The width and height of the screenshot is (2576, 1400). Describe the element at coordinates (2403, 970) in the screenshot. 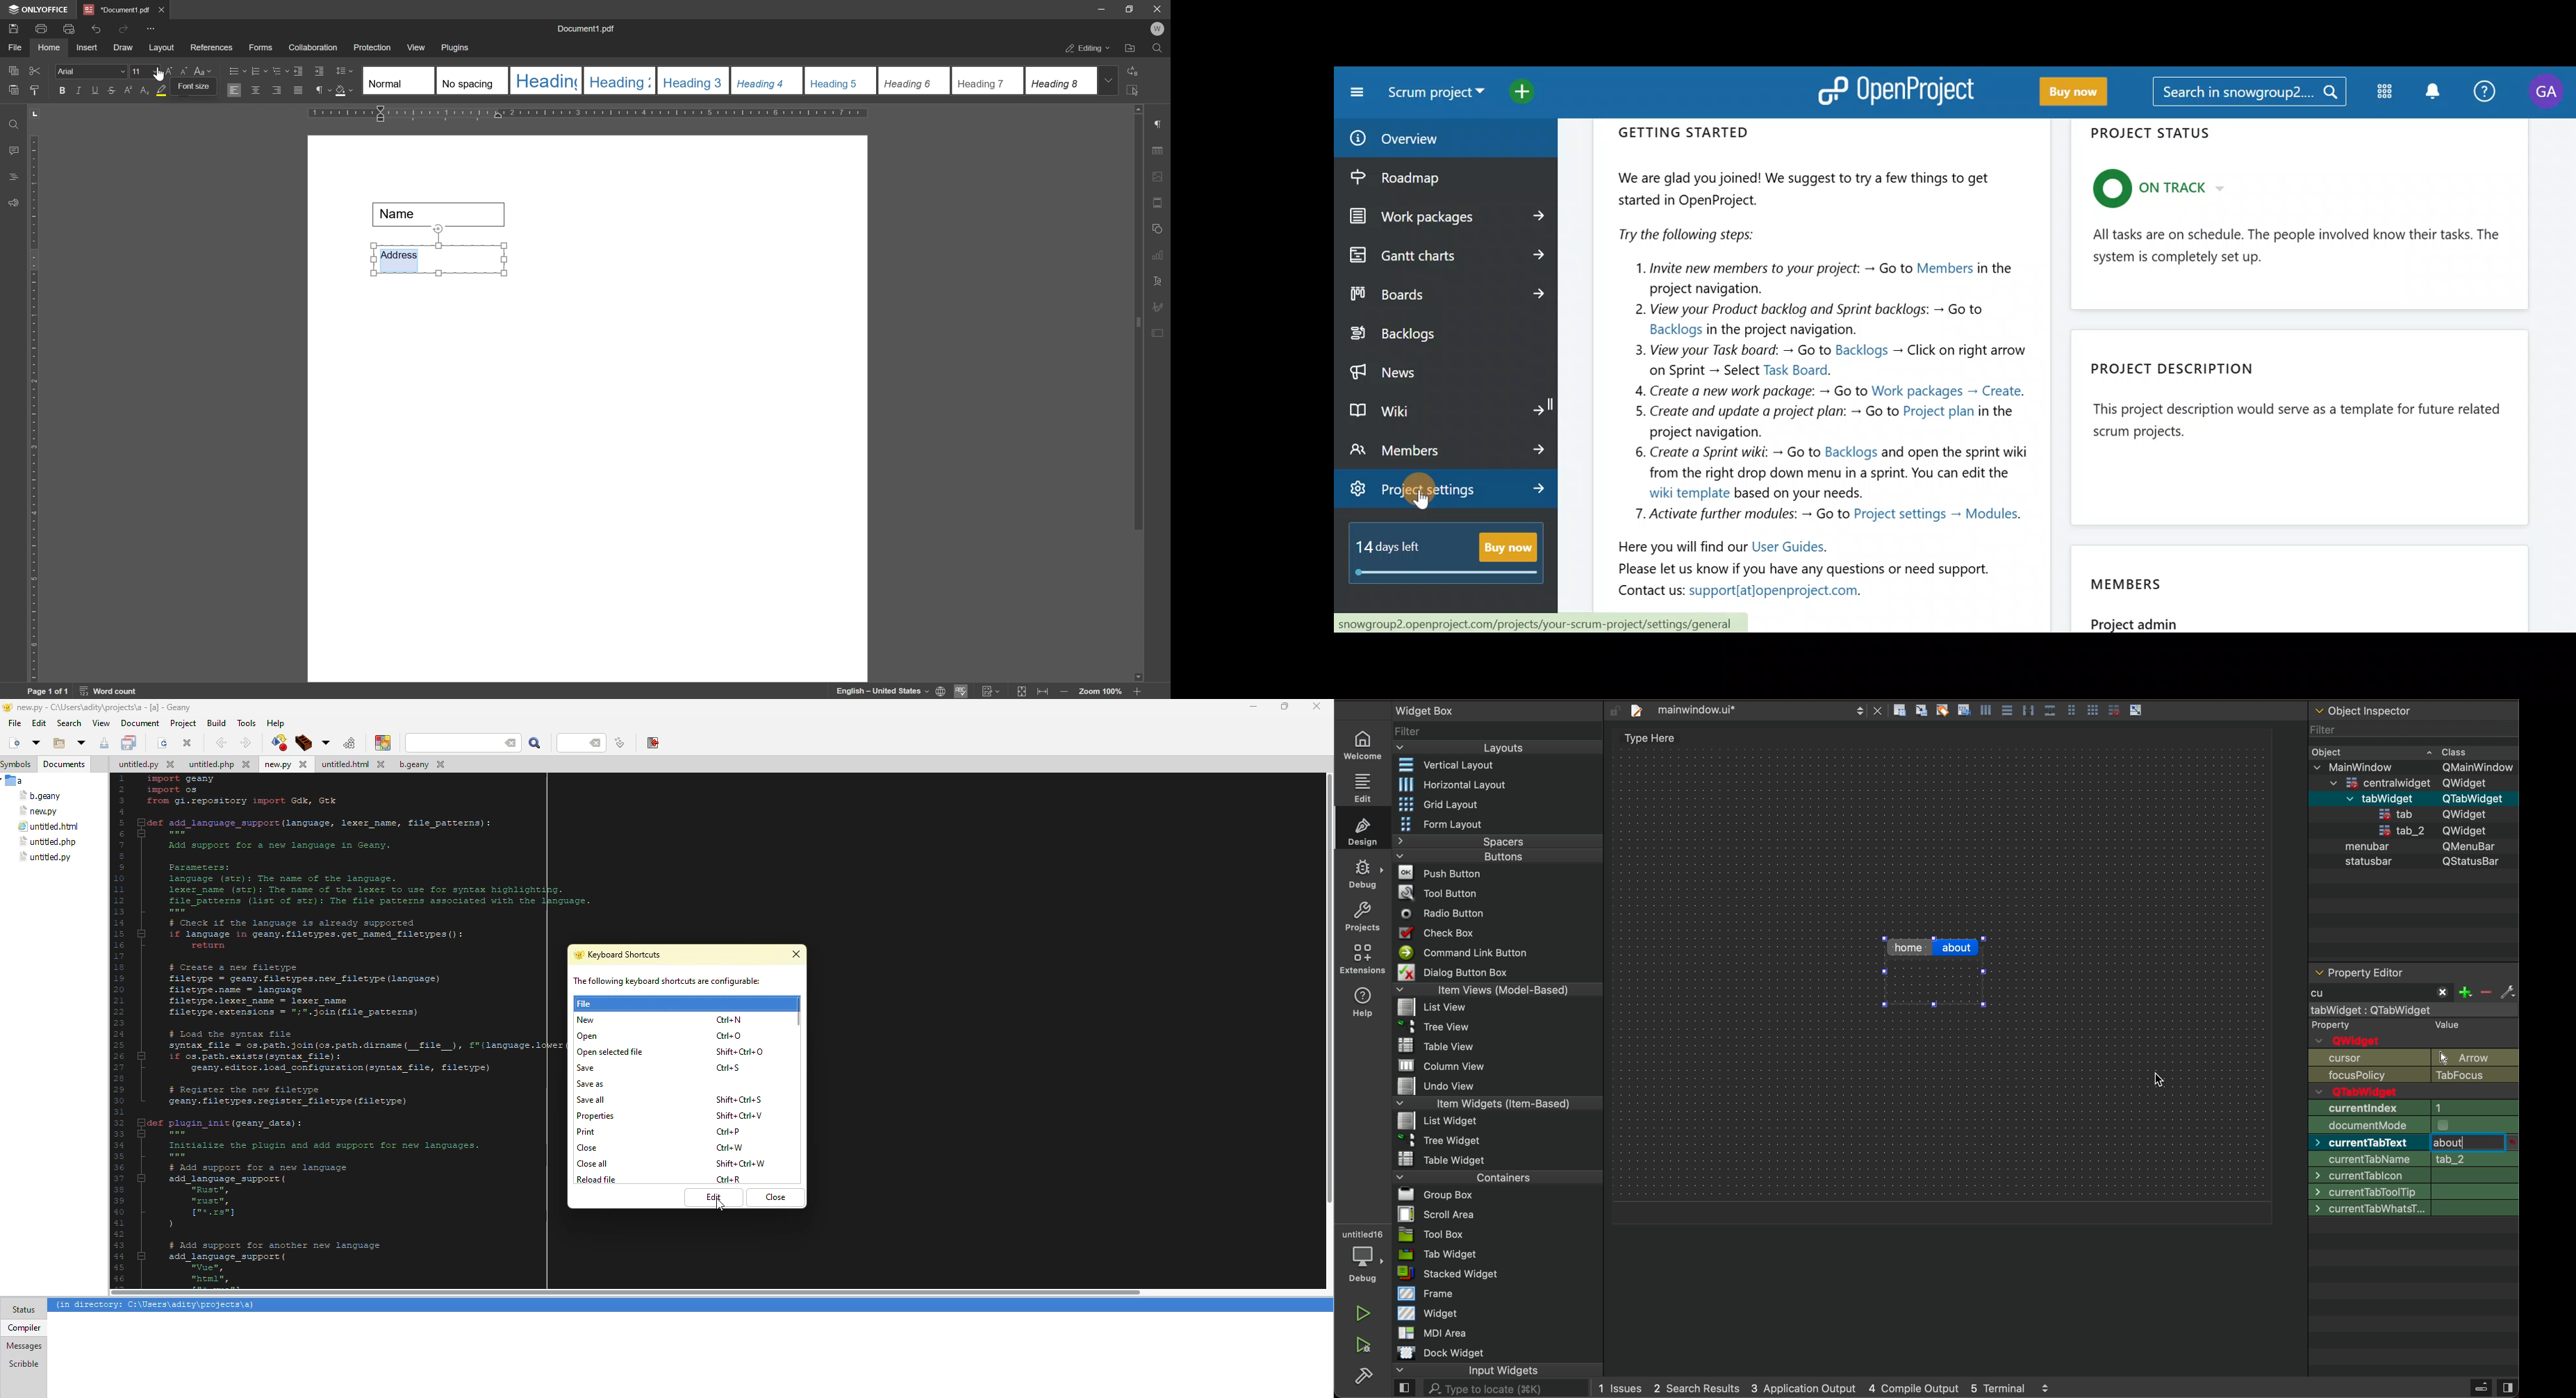

I see `property editor` at that location.